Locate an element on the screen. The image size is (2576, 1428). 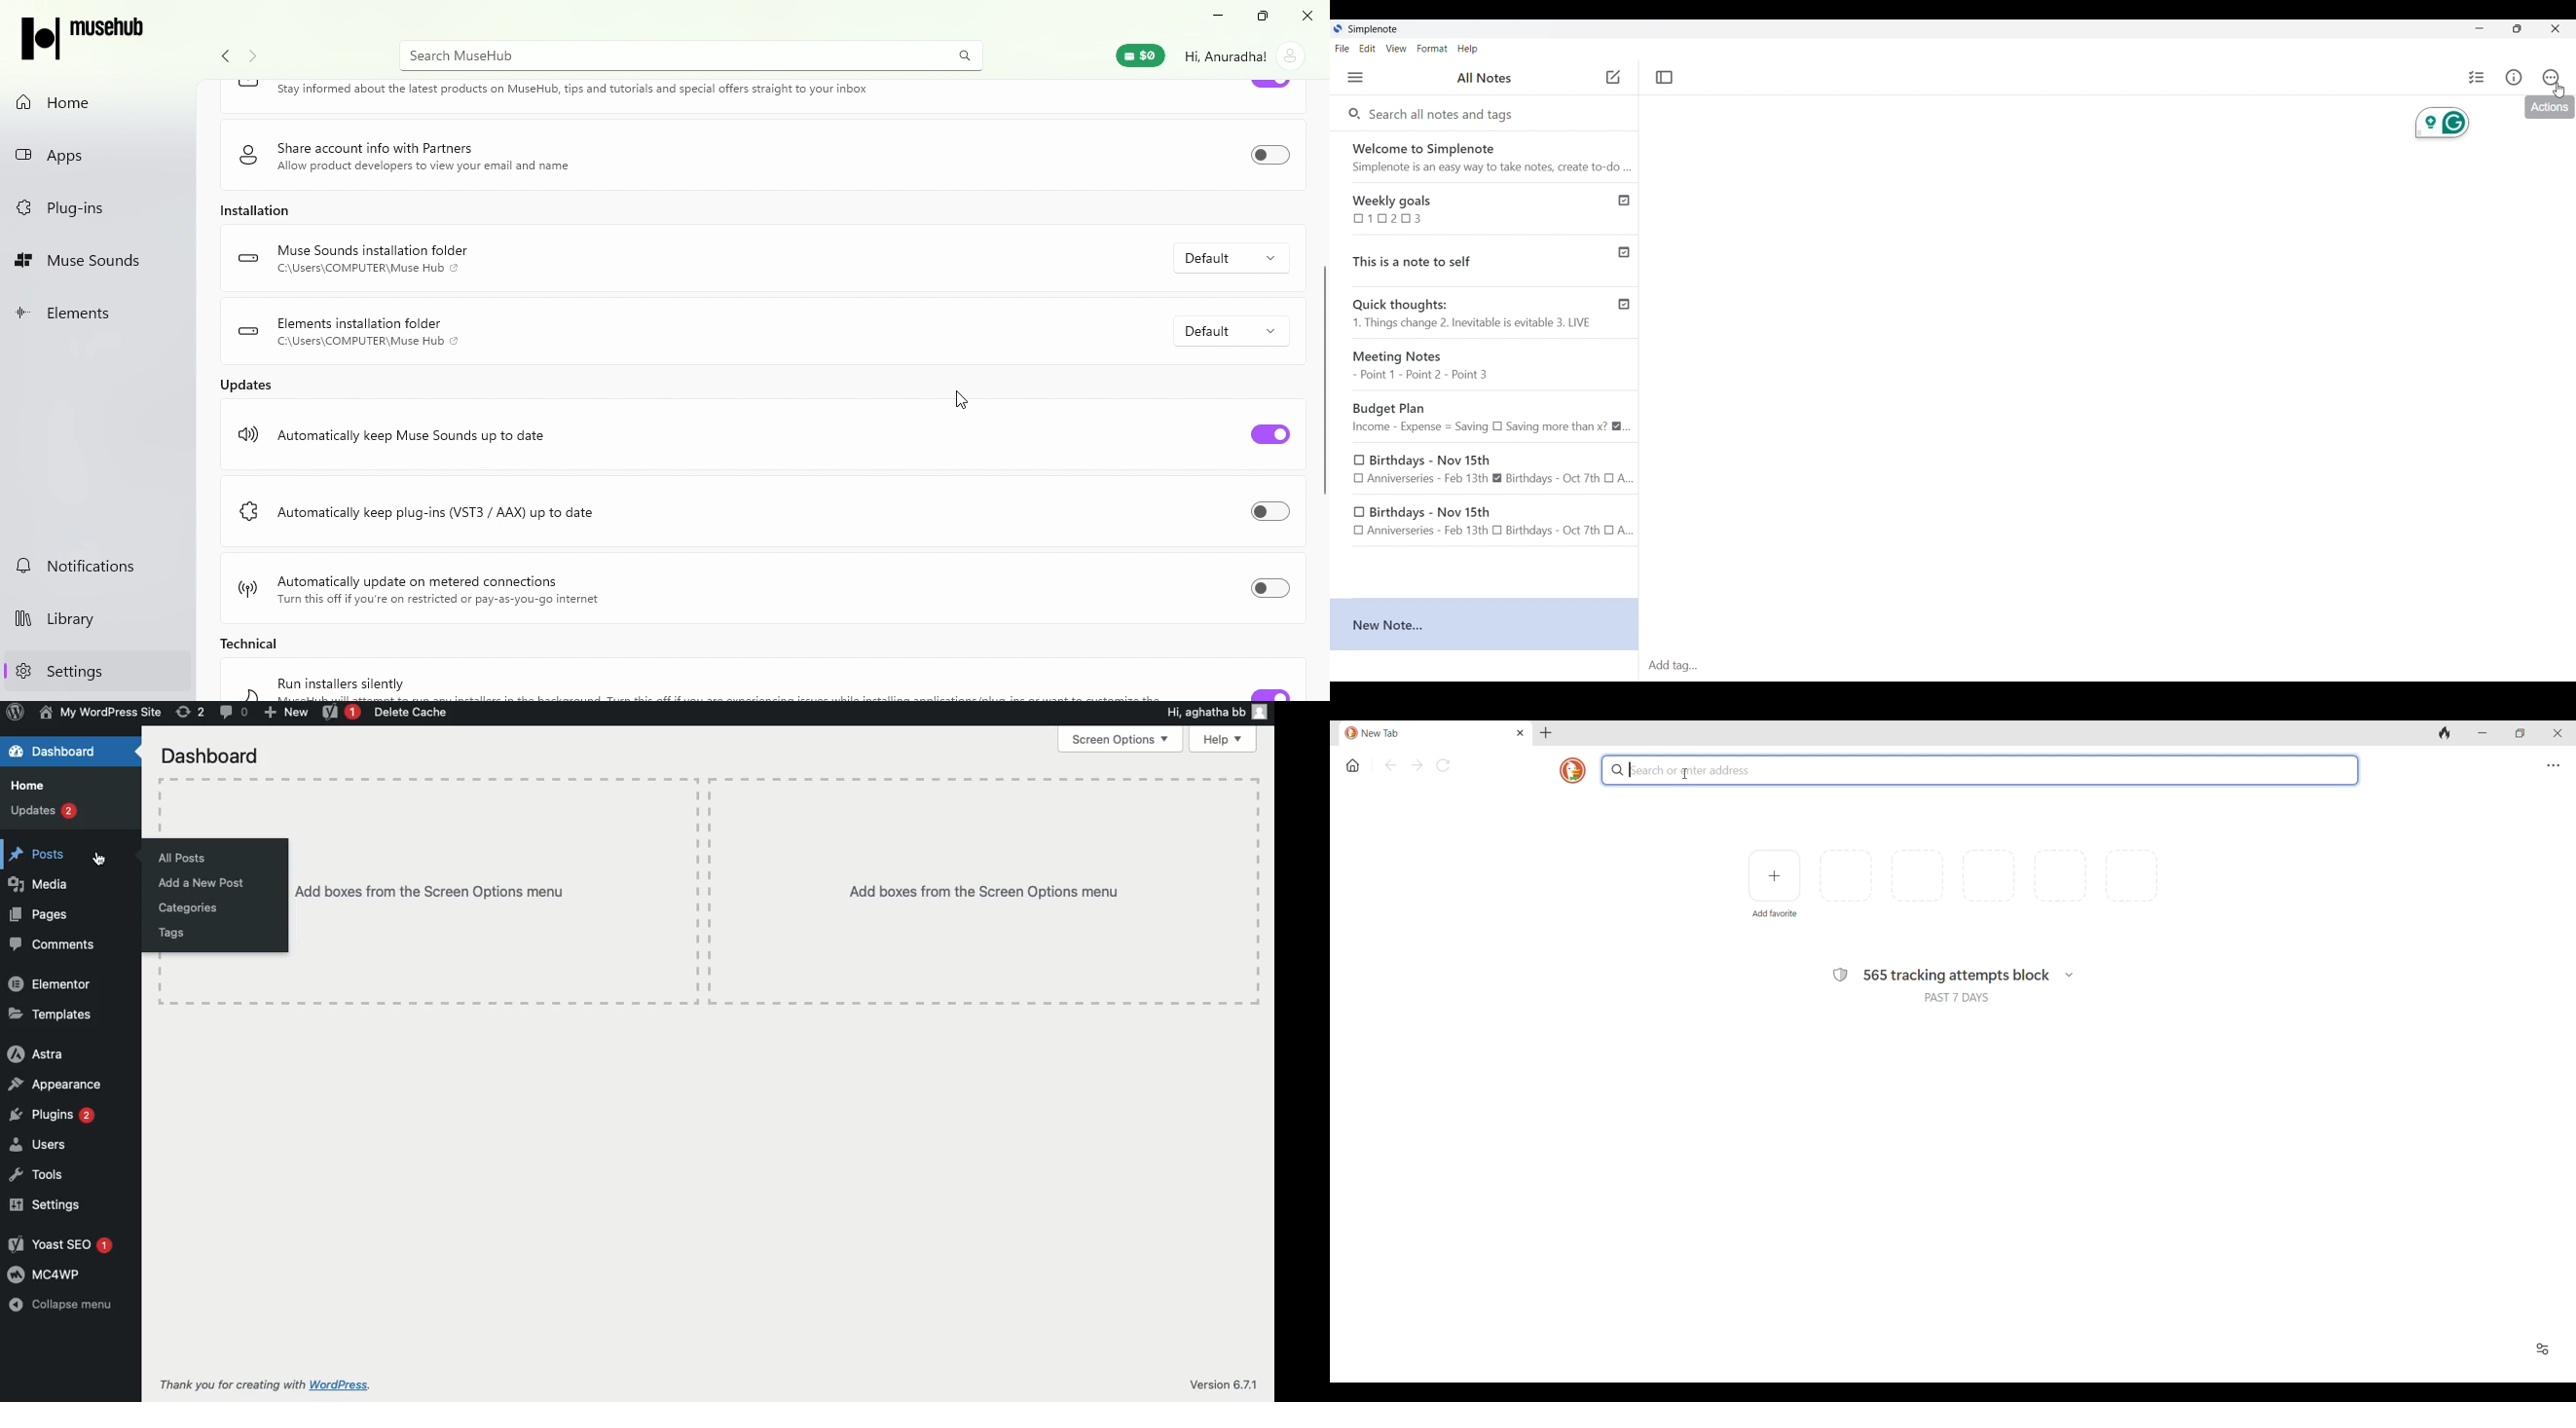
 Birthdays - Nov 15th  is located at coordinates (1492, 469).